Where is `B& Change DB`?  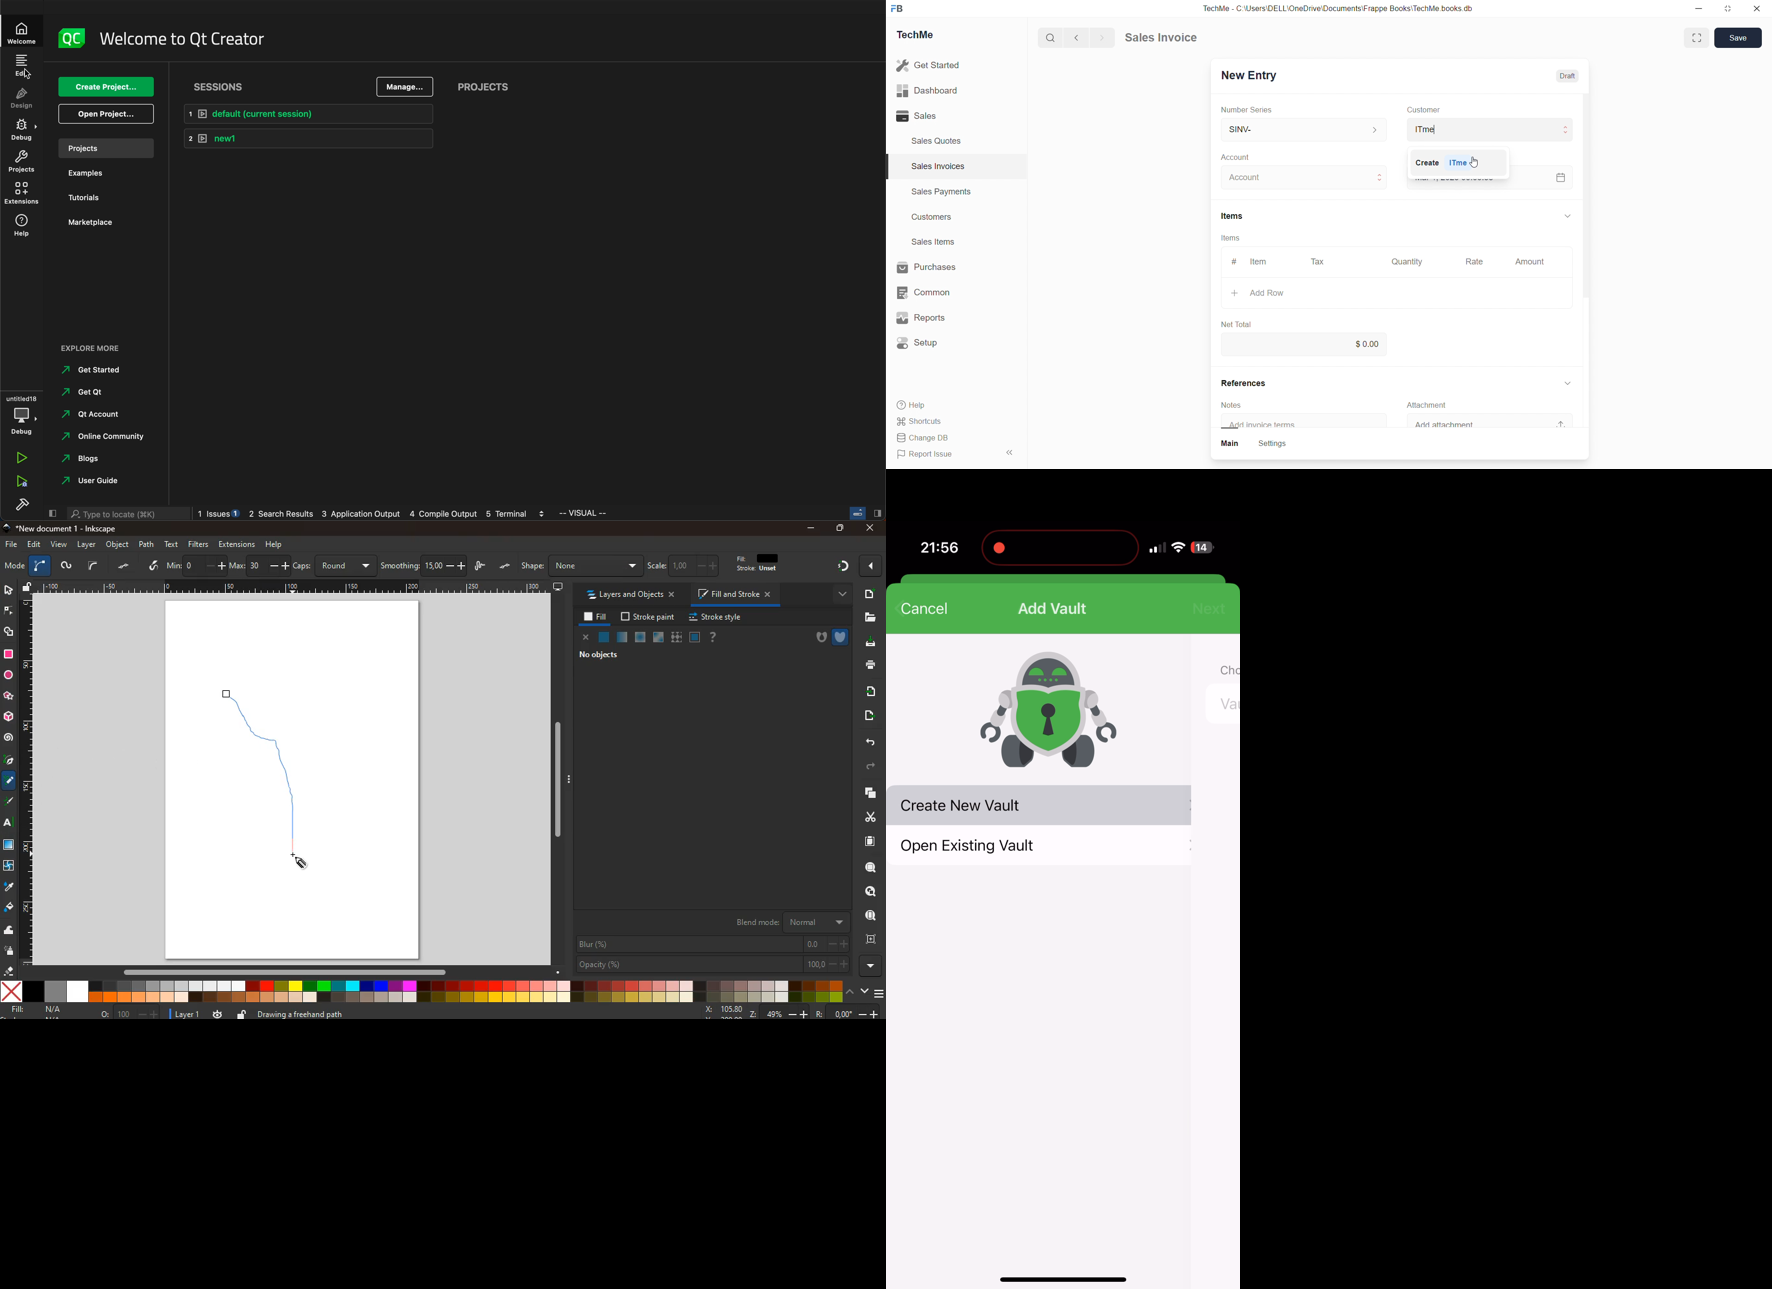 B& Change DB is located at coordinates (926, 439).